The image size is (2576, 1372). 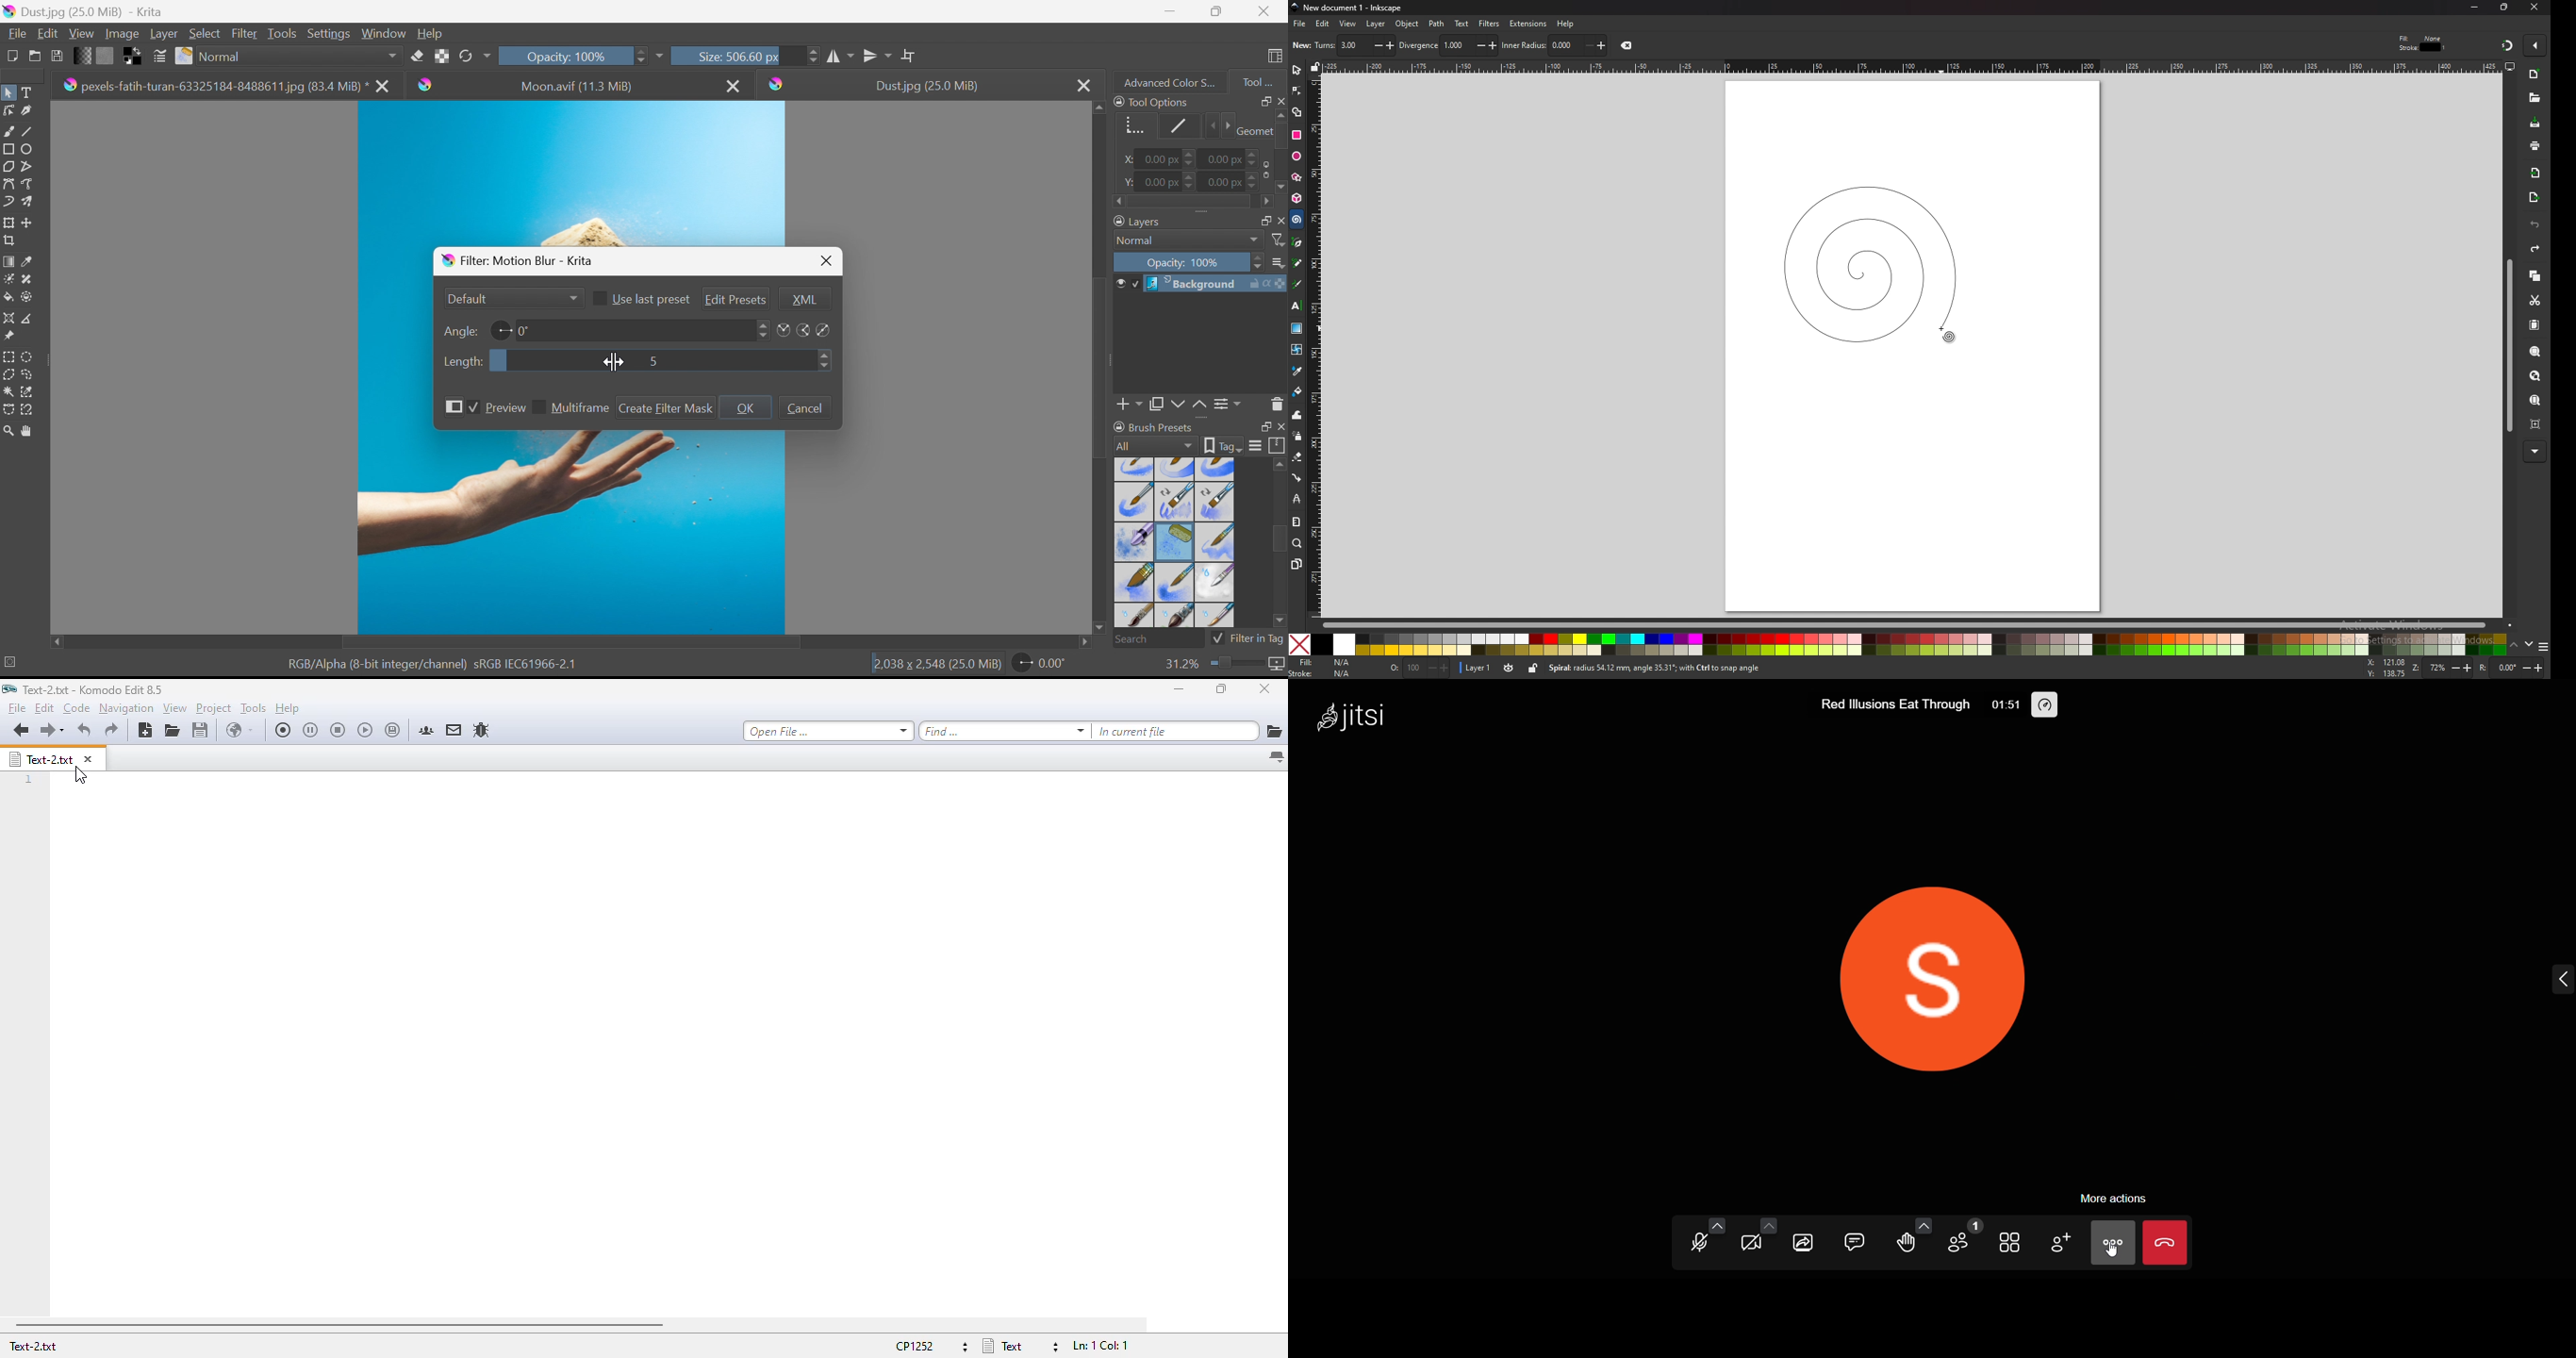 I want to click on Vertical mirror tool, so click(x=841, y=54).